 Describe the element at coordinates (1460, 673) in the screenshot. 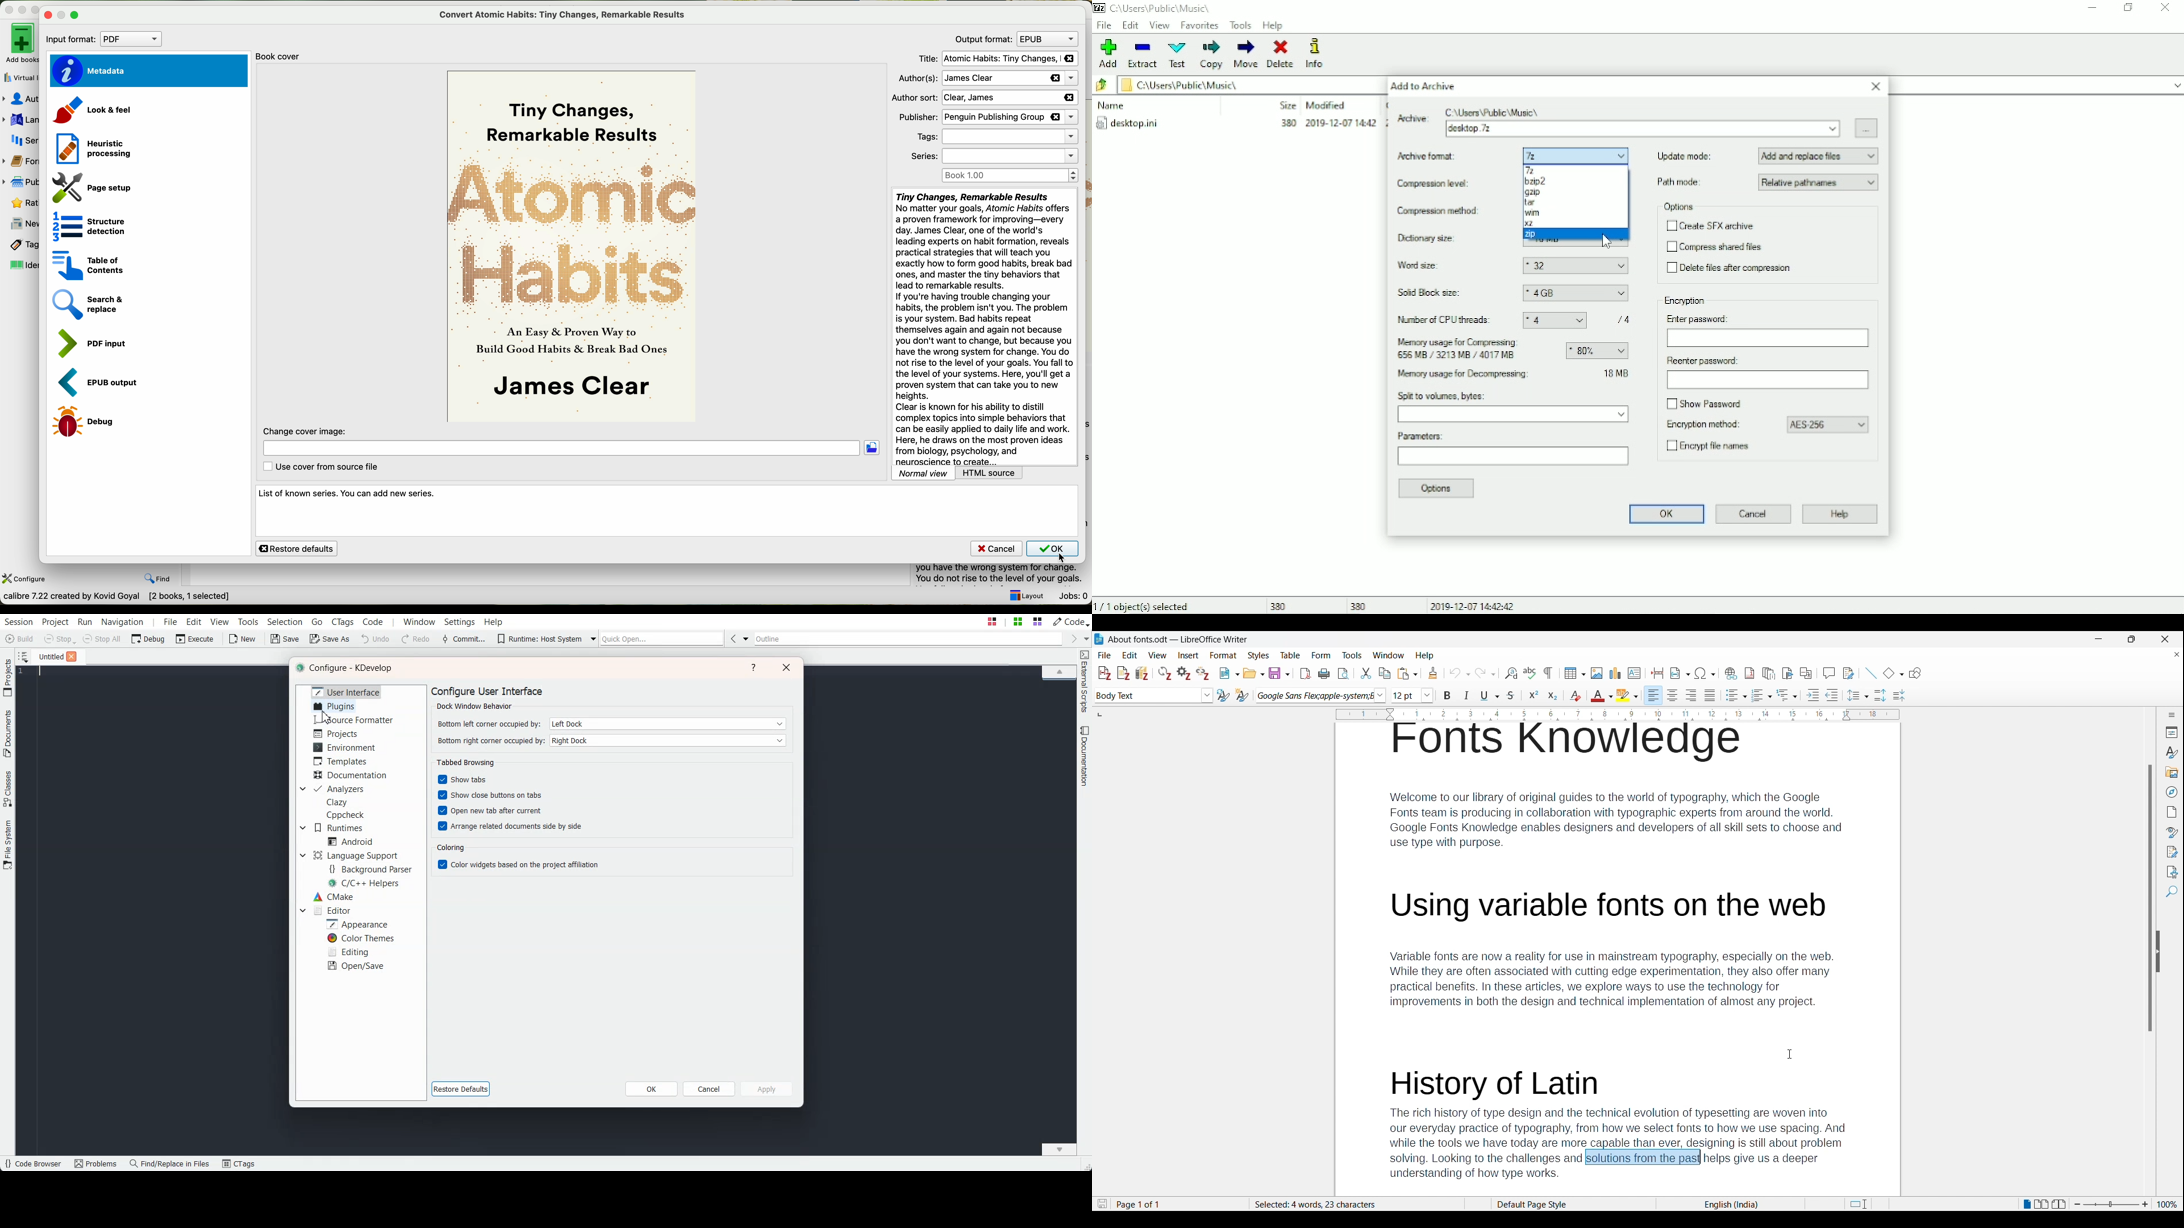

I see `Undo` at that location.